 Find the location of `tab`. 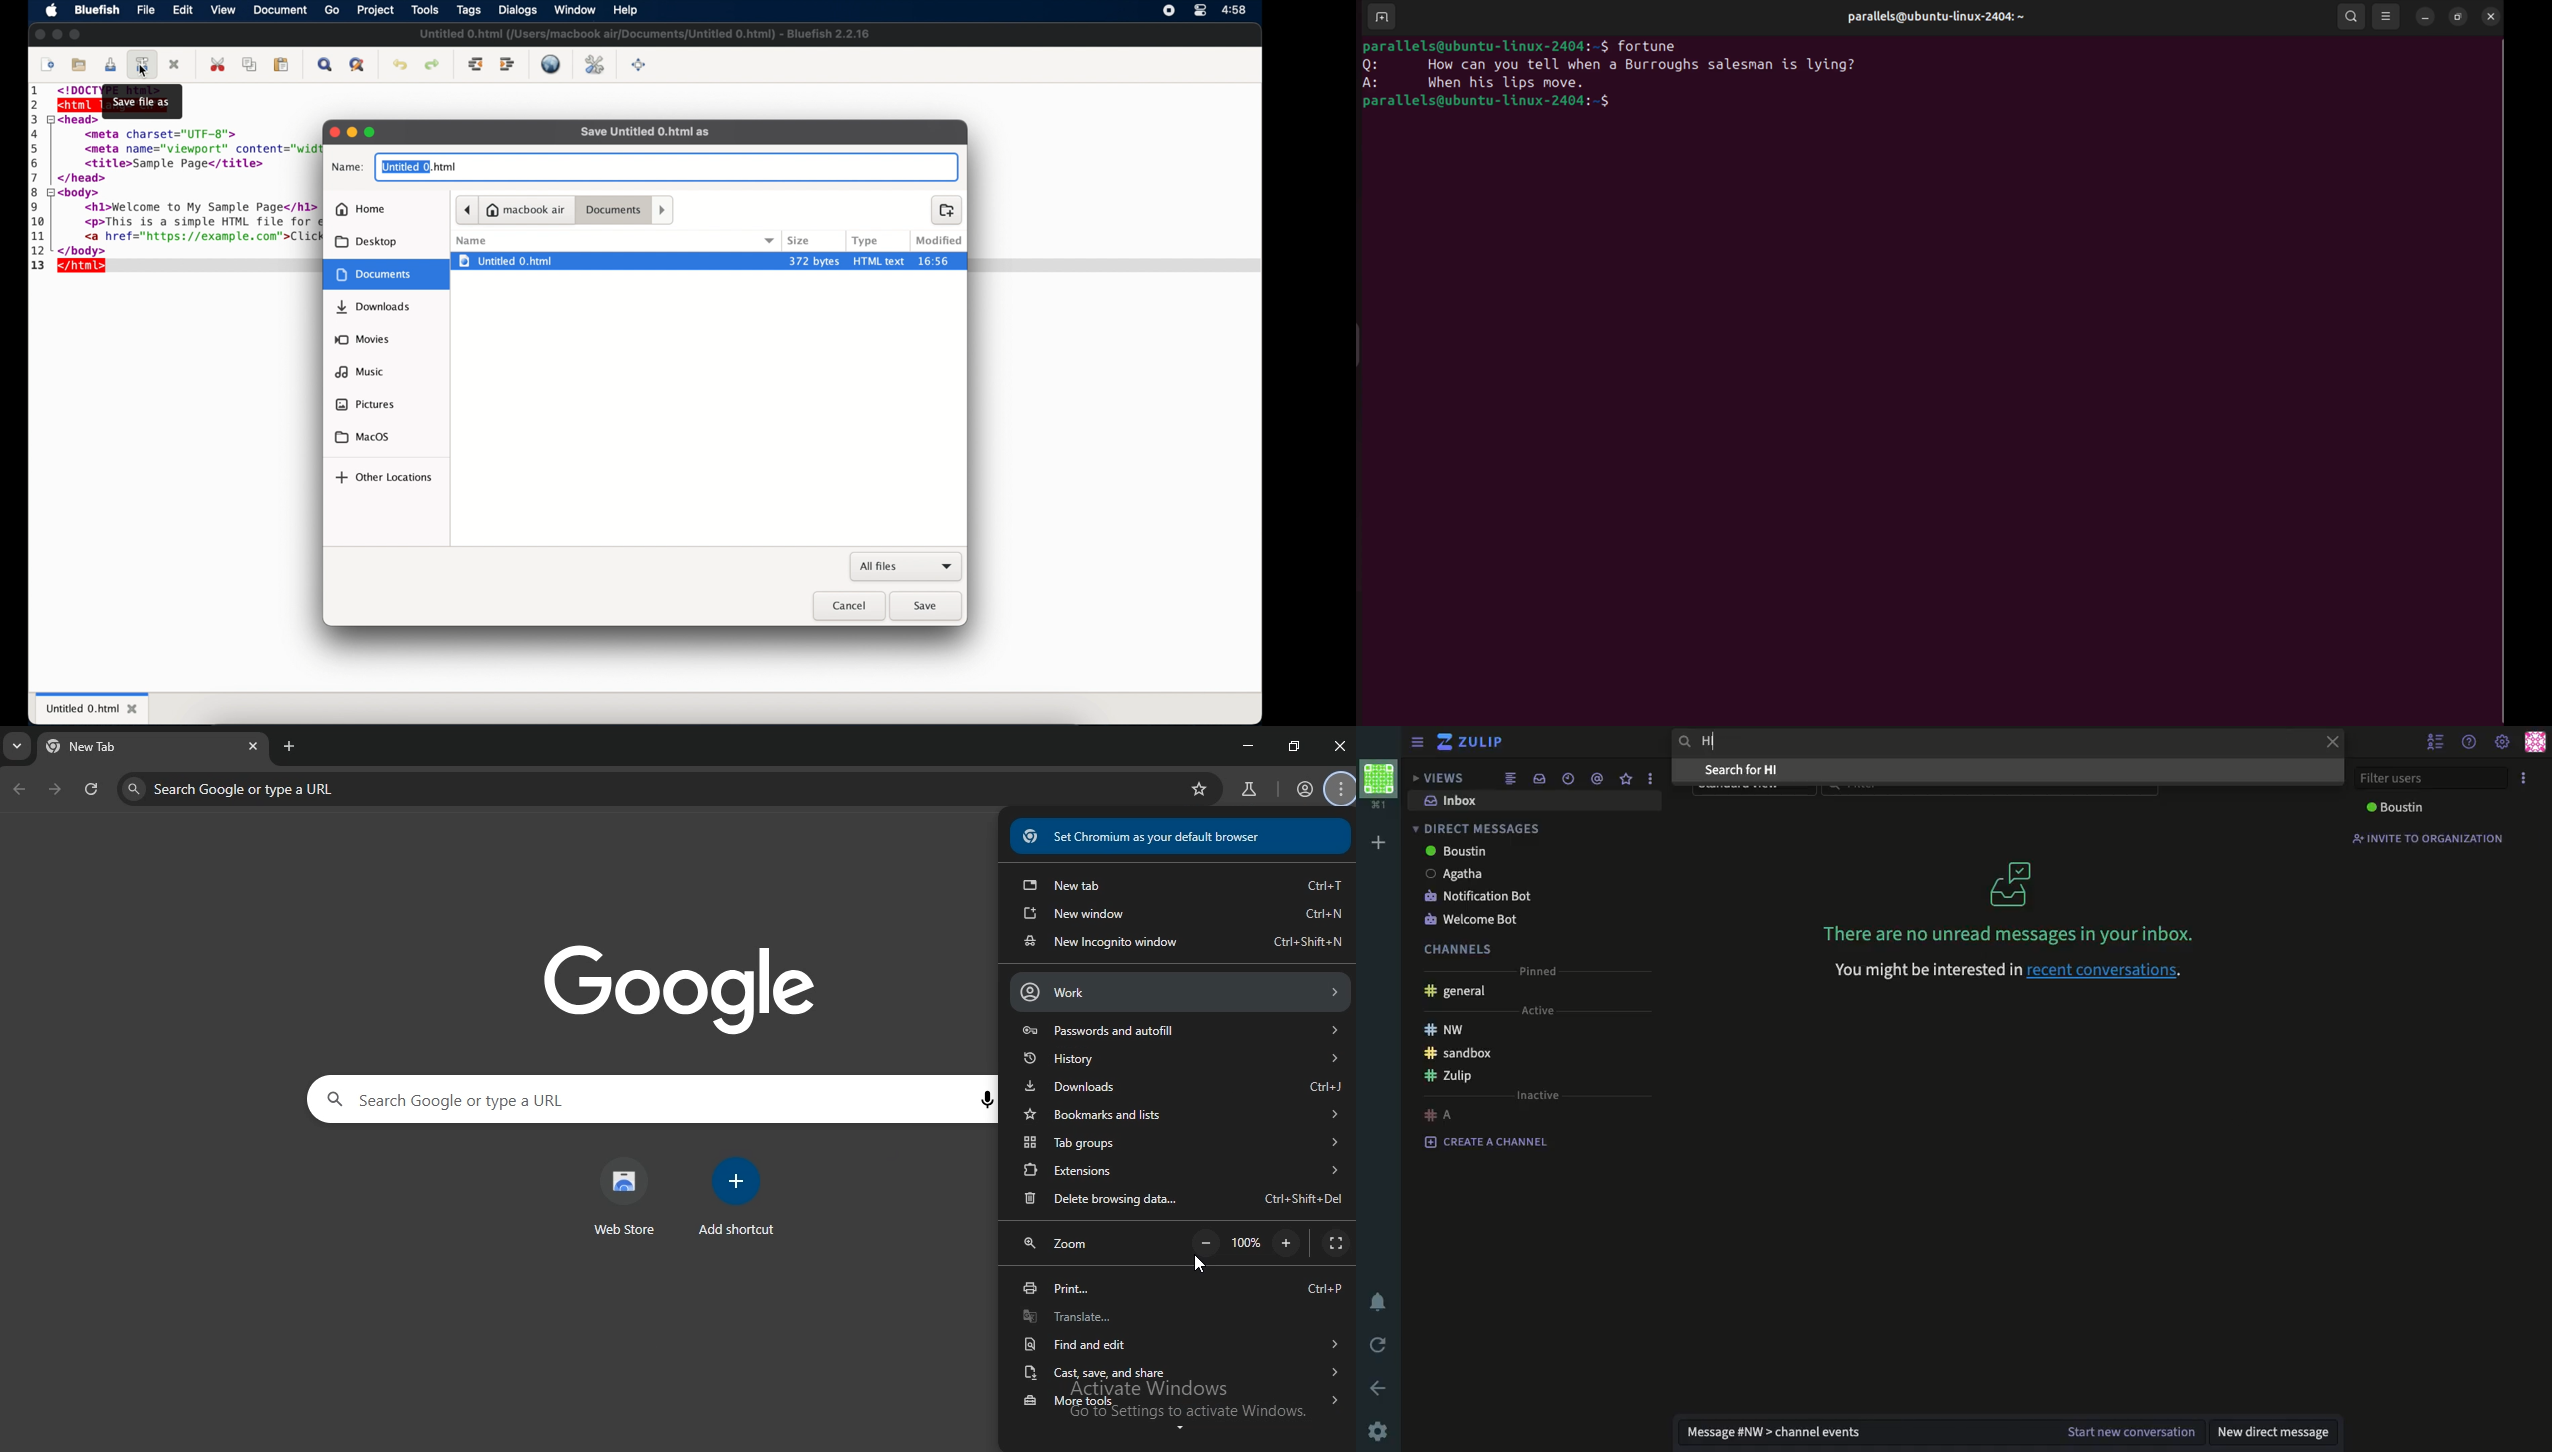

tab is located at coordinates (113, 749).